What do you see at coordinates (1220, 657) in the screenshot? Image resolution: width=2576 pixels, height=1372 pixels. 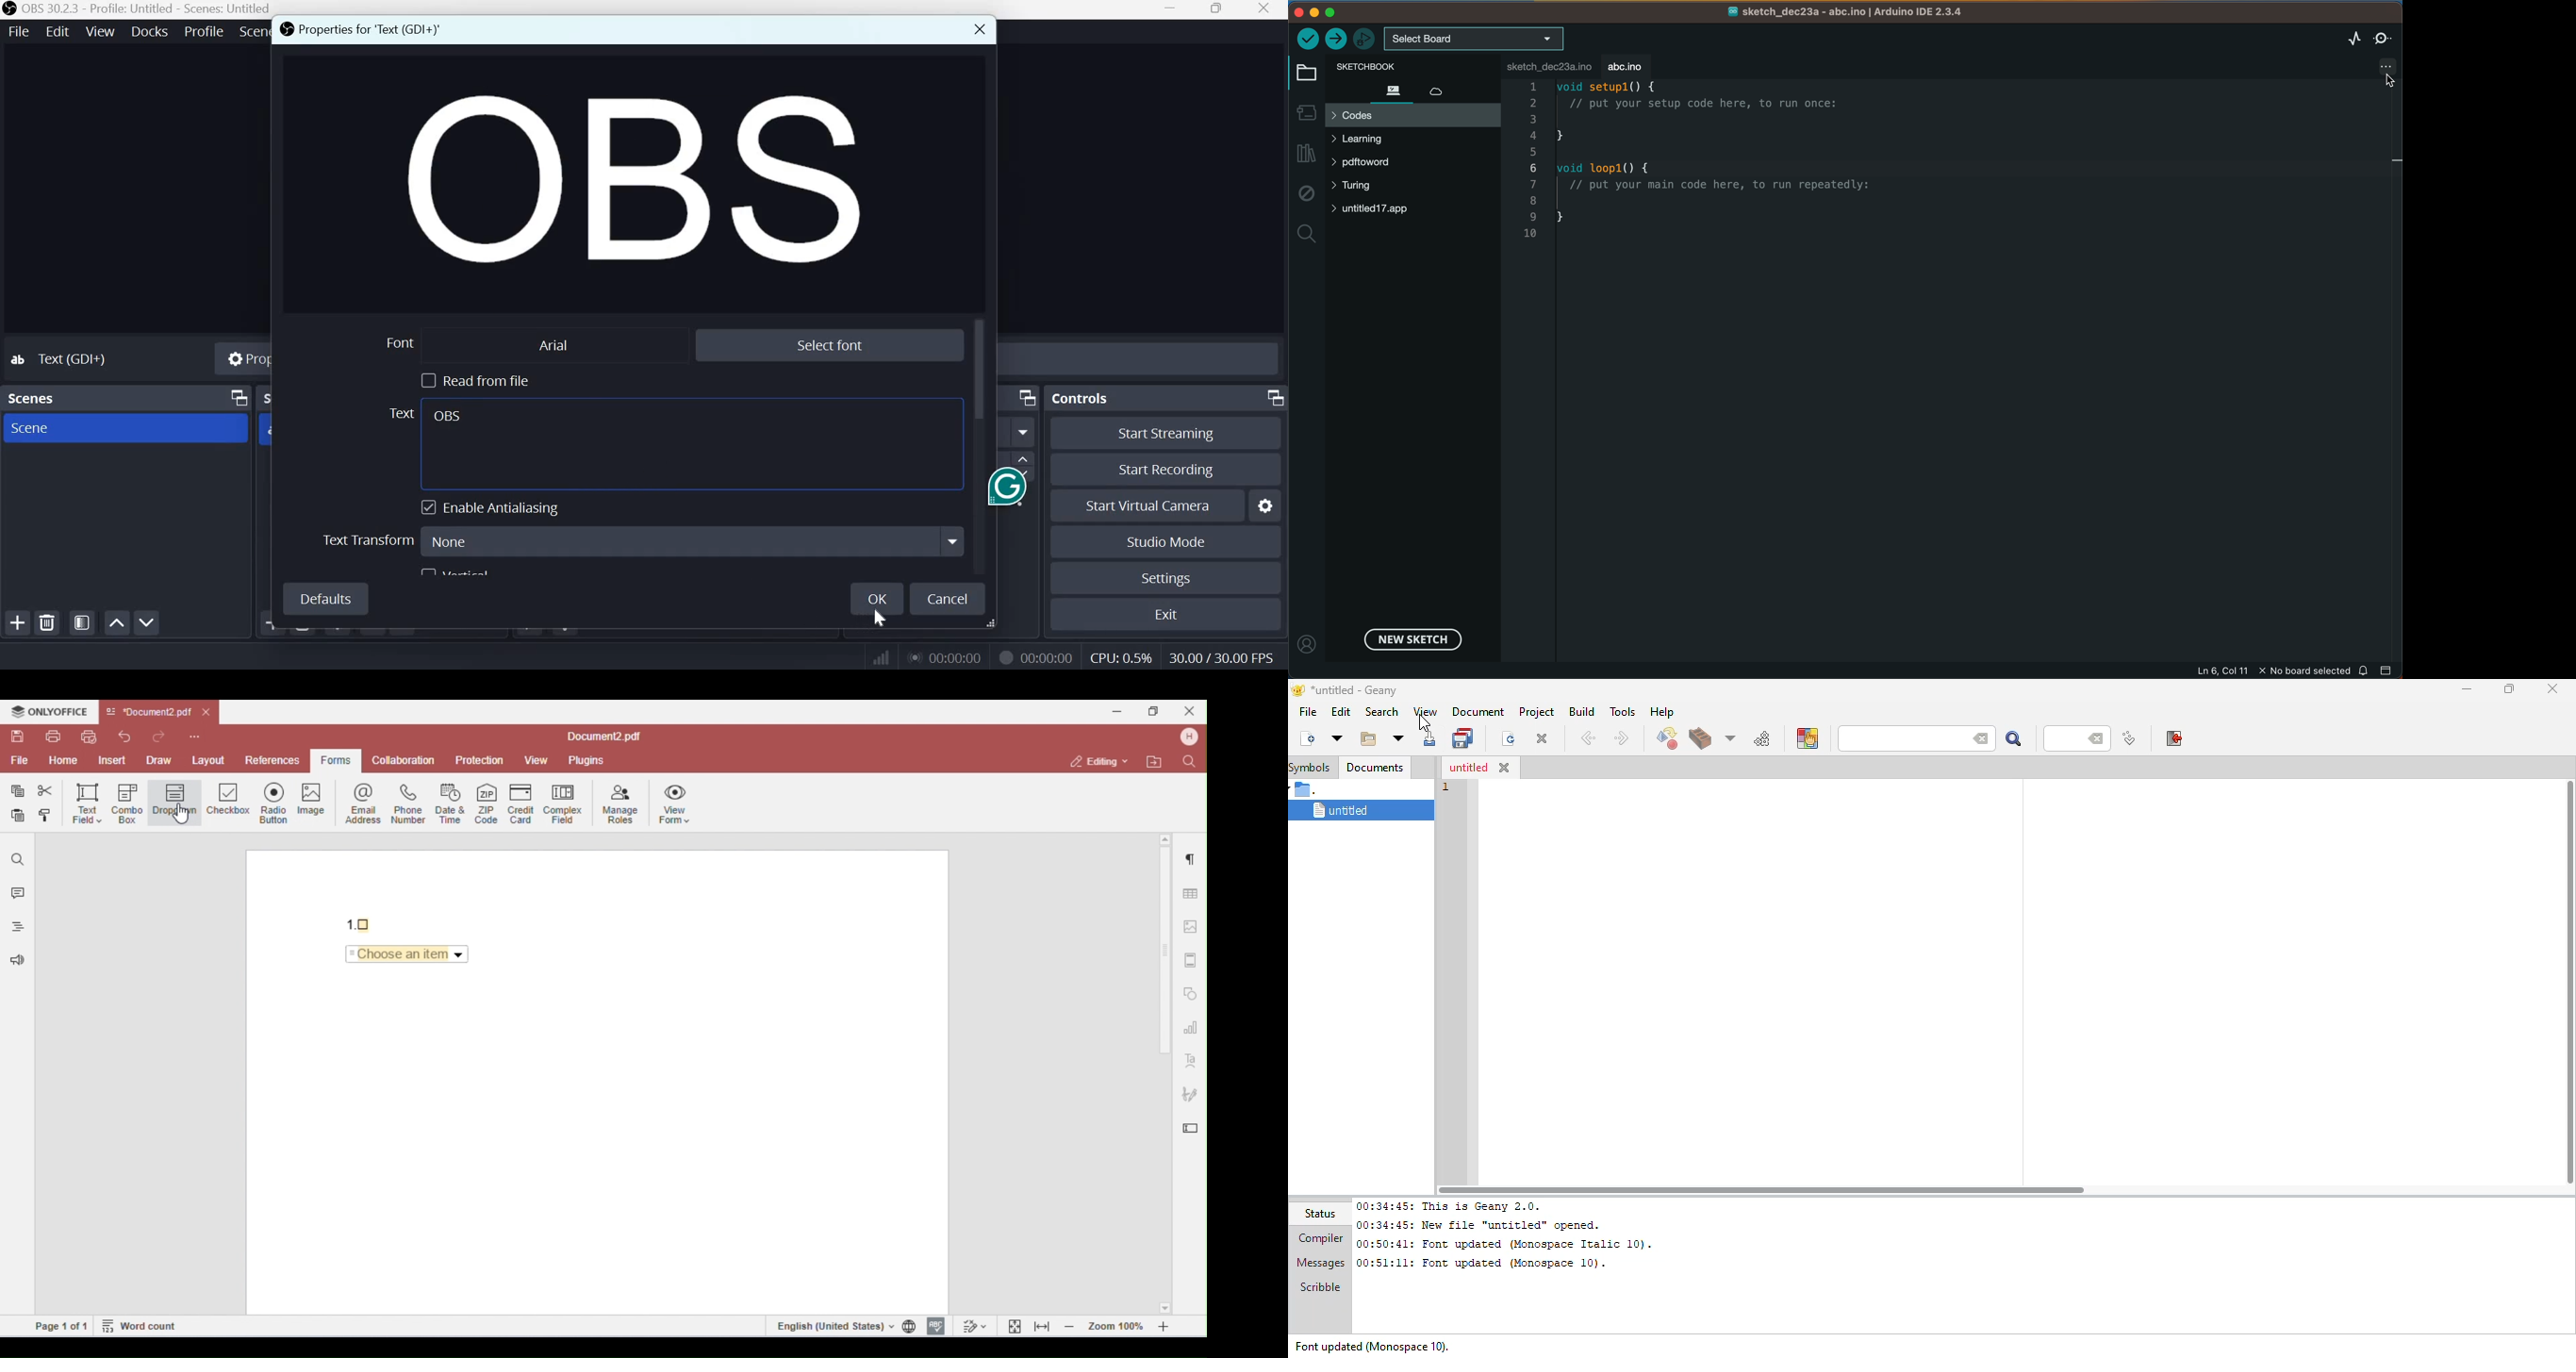 I see `30.00/30.00 FPS` at bounding box center [1220, 657].